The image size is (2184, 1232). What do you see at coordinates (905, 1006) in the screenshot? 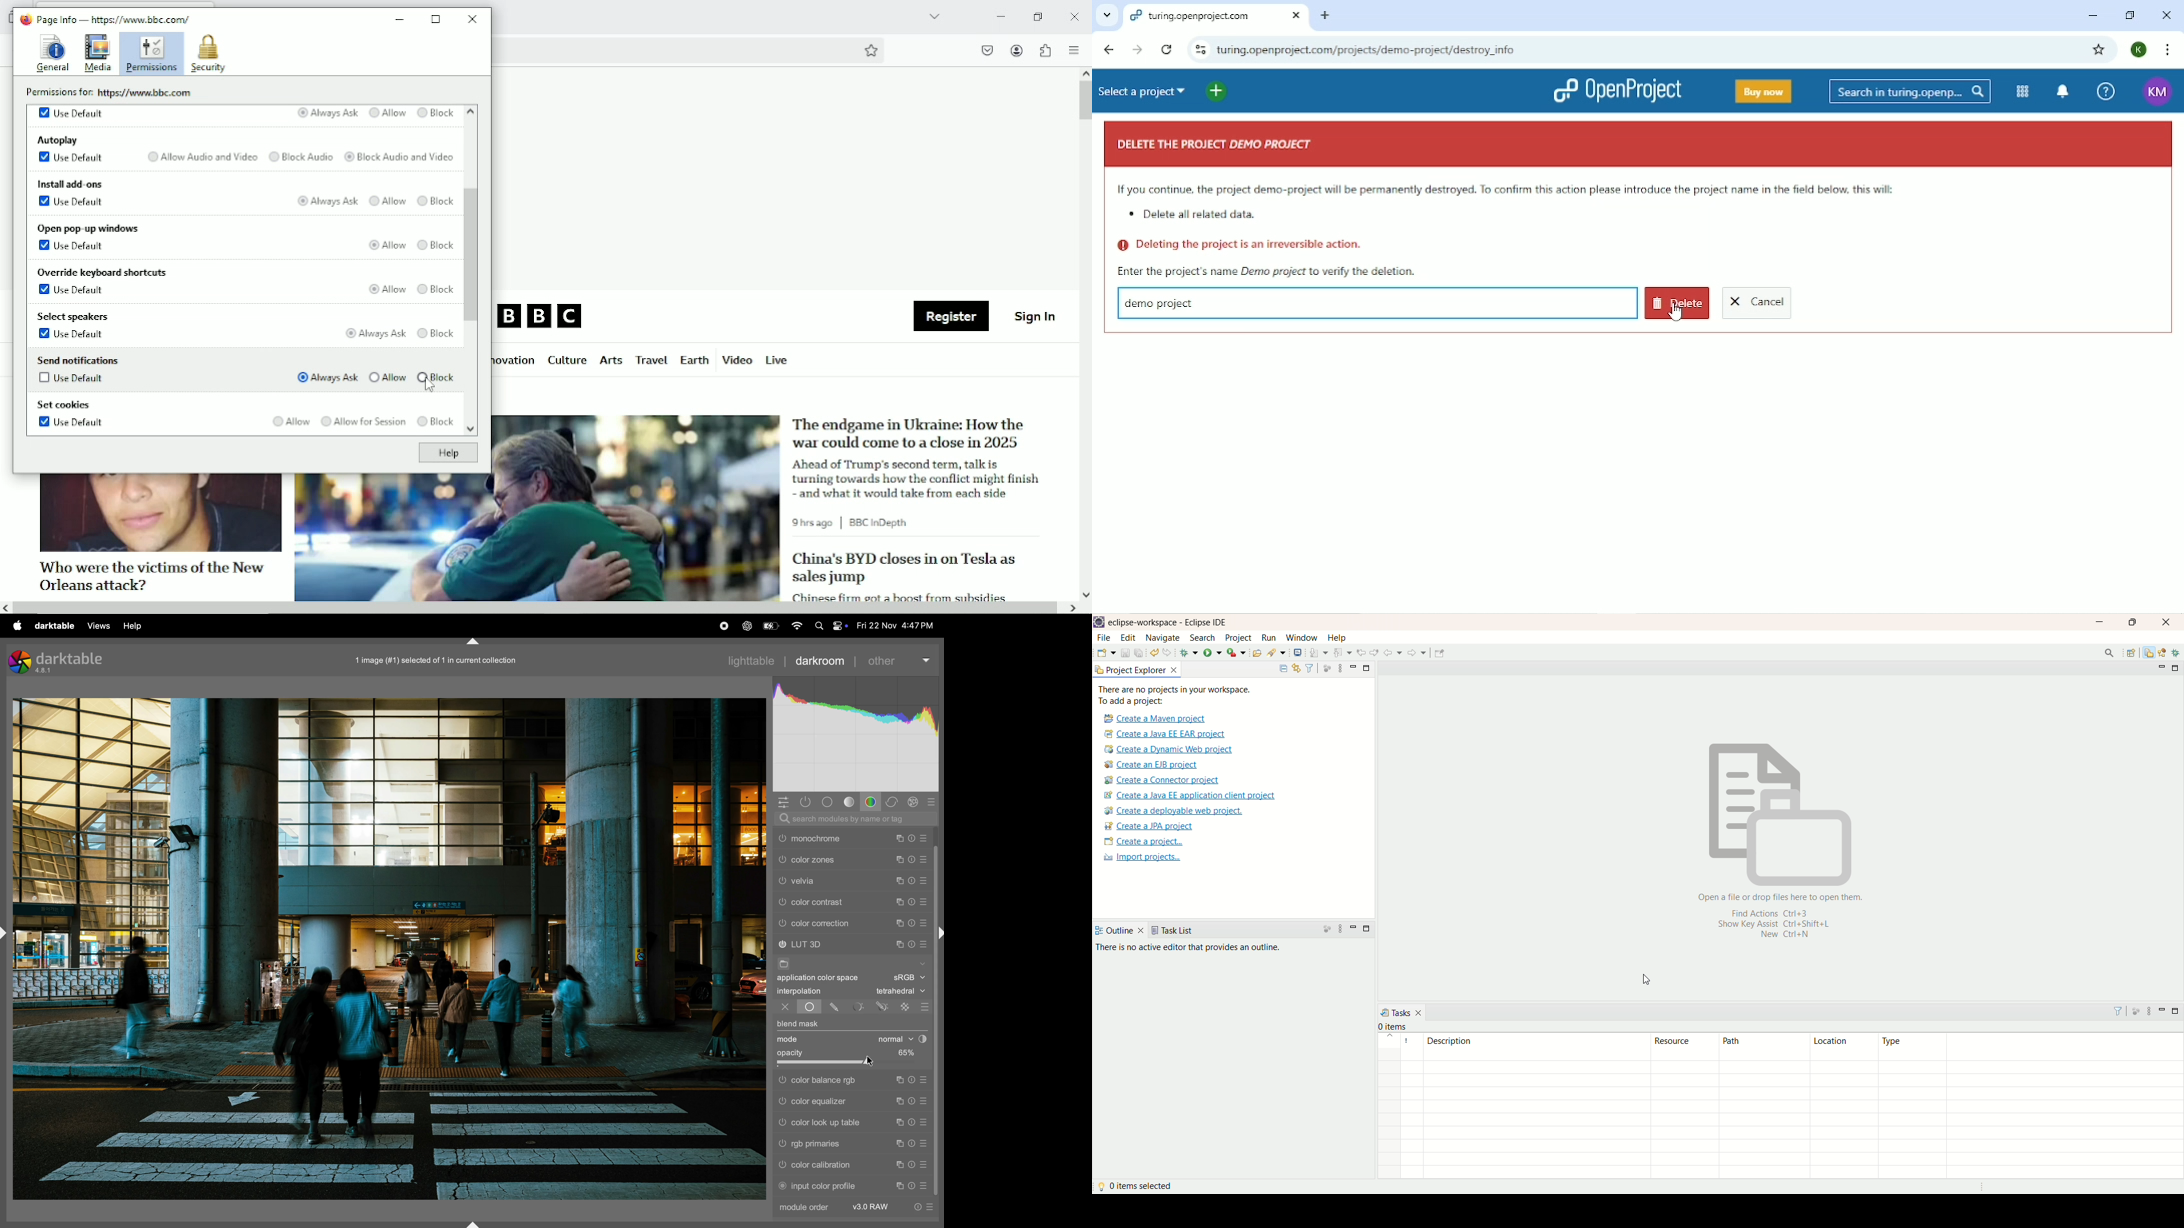
I see `raster mask` at bounding box center [905, 1006].